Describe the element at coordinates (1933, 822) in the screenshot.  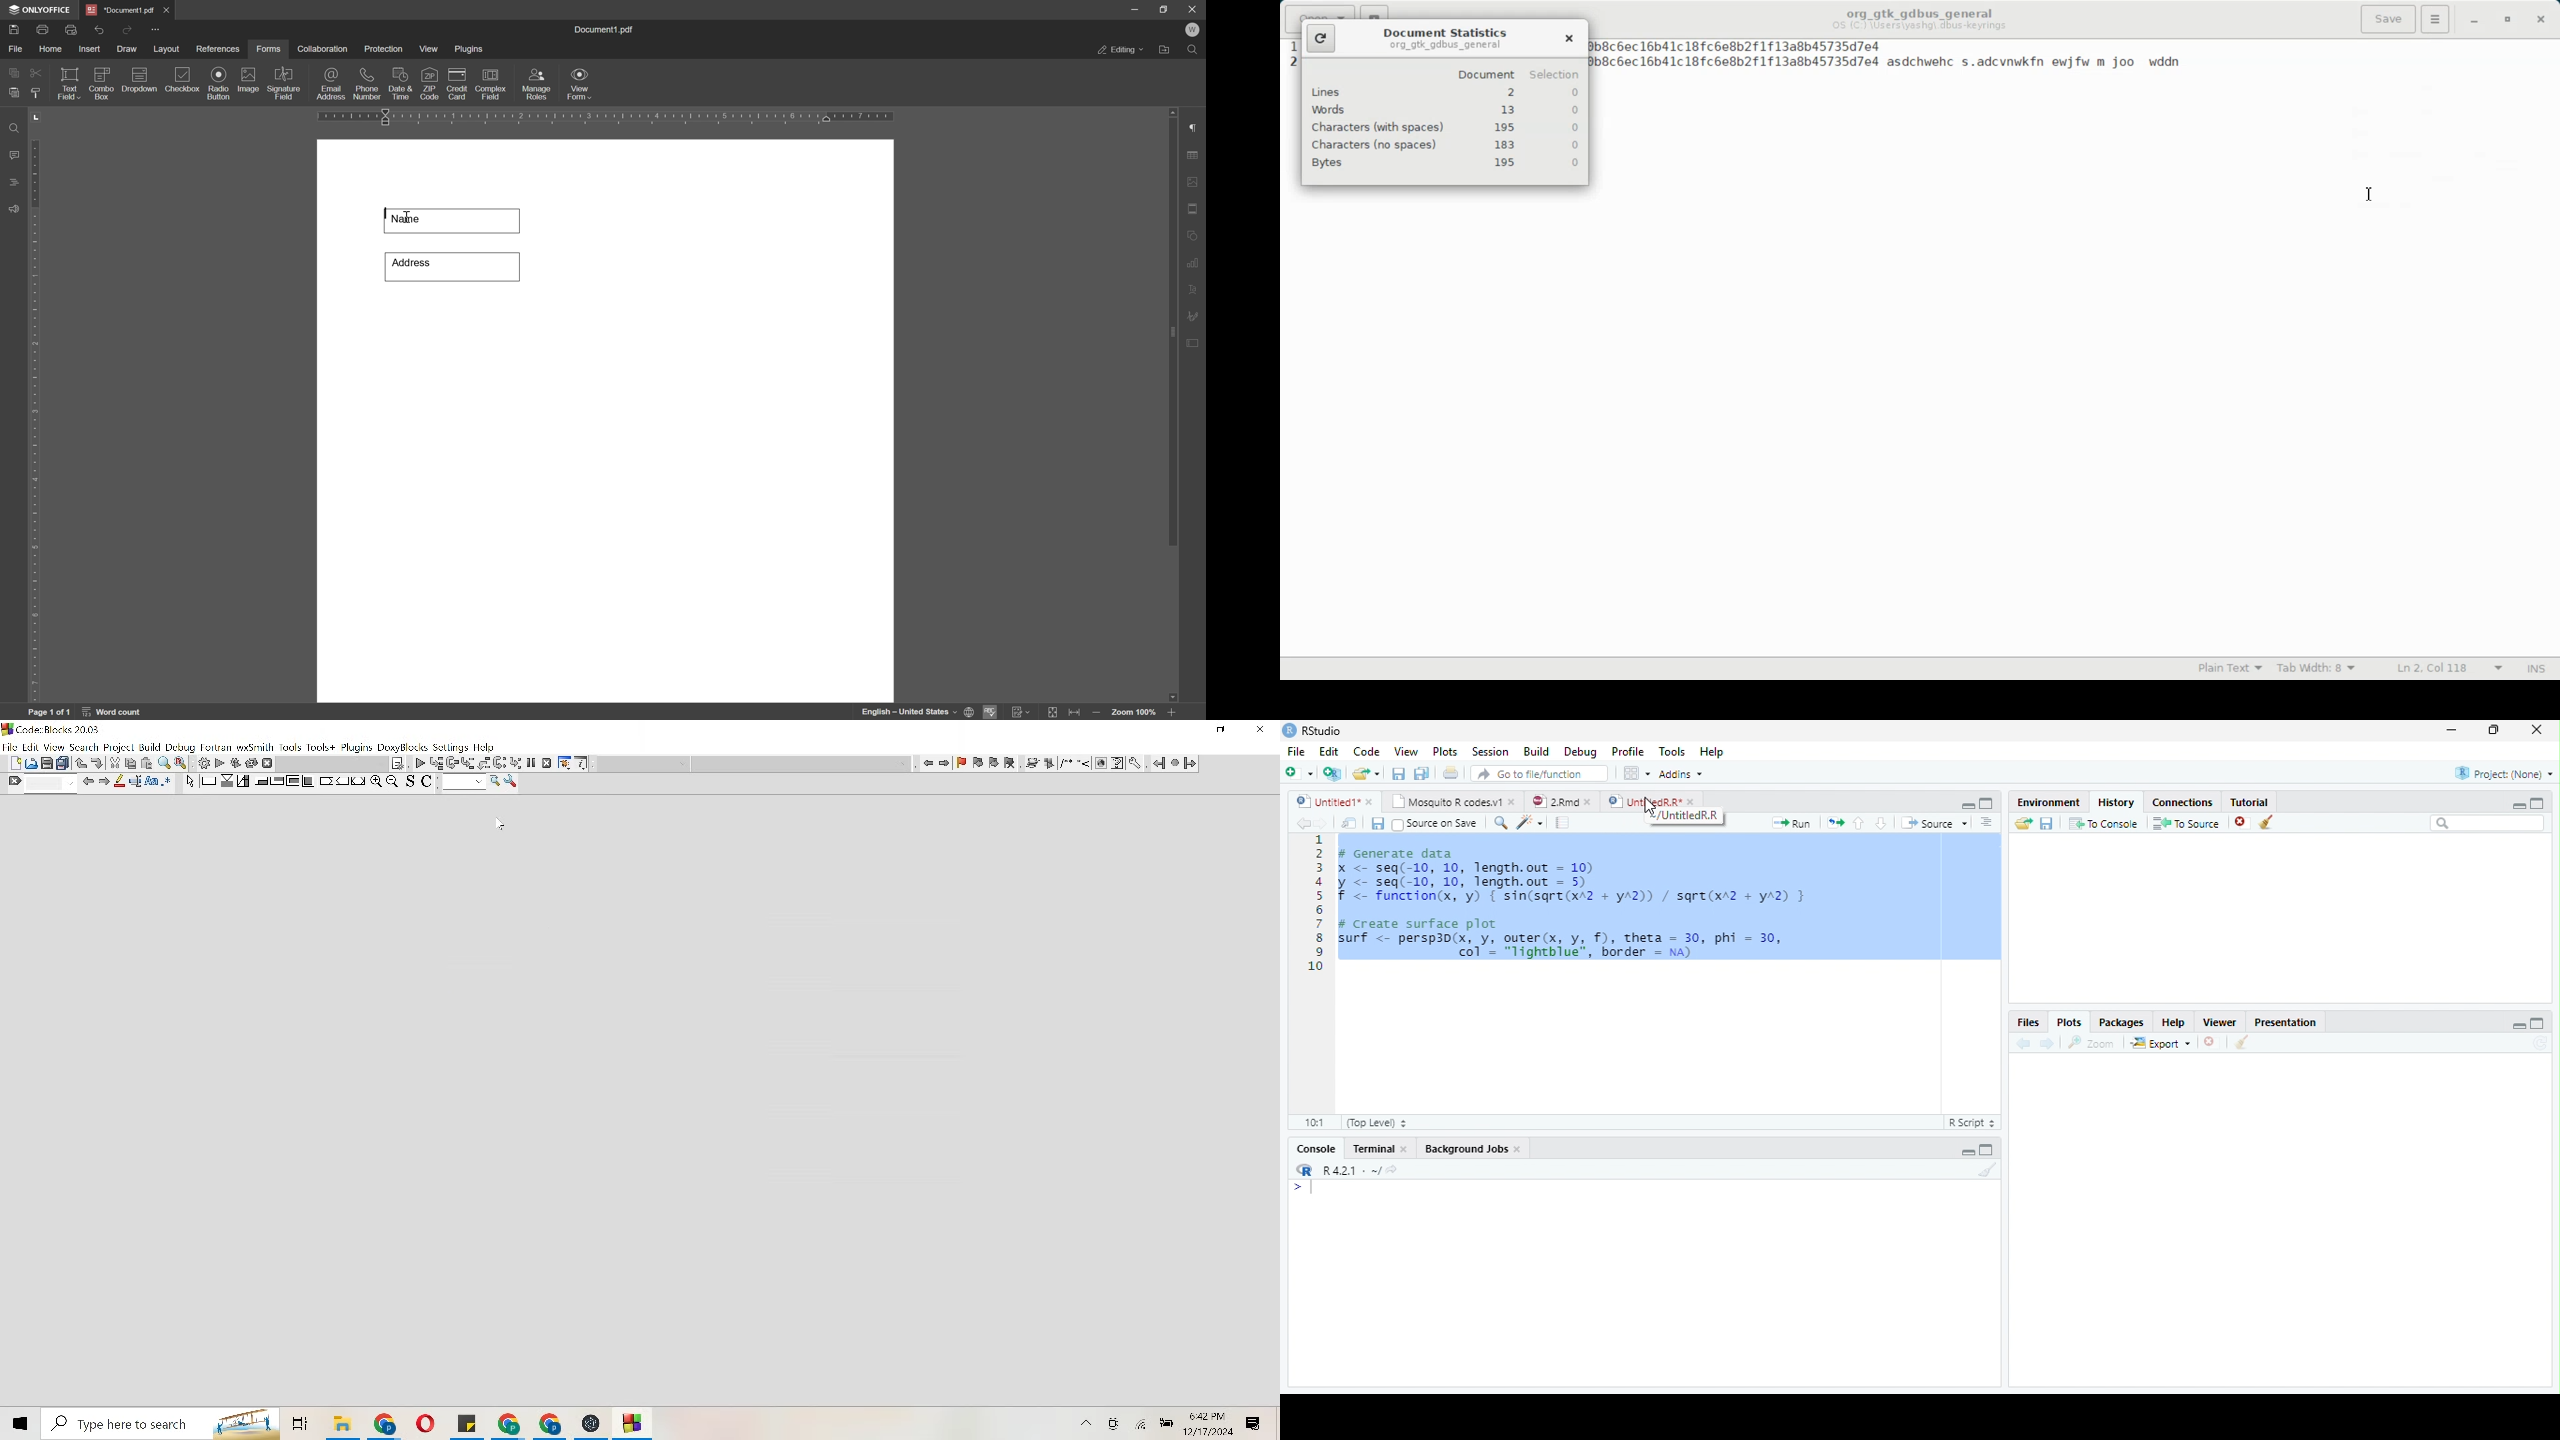
I see `Source` at that location.